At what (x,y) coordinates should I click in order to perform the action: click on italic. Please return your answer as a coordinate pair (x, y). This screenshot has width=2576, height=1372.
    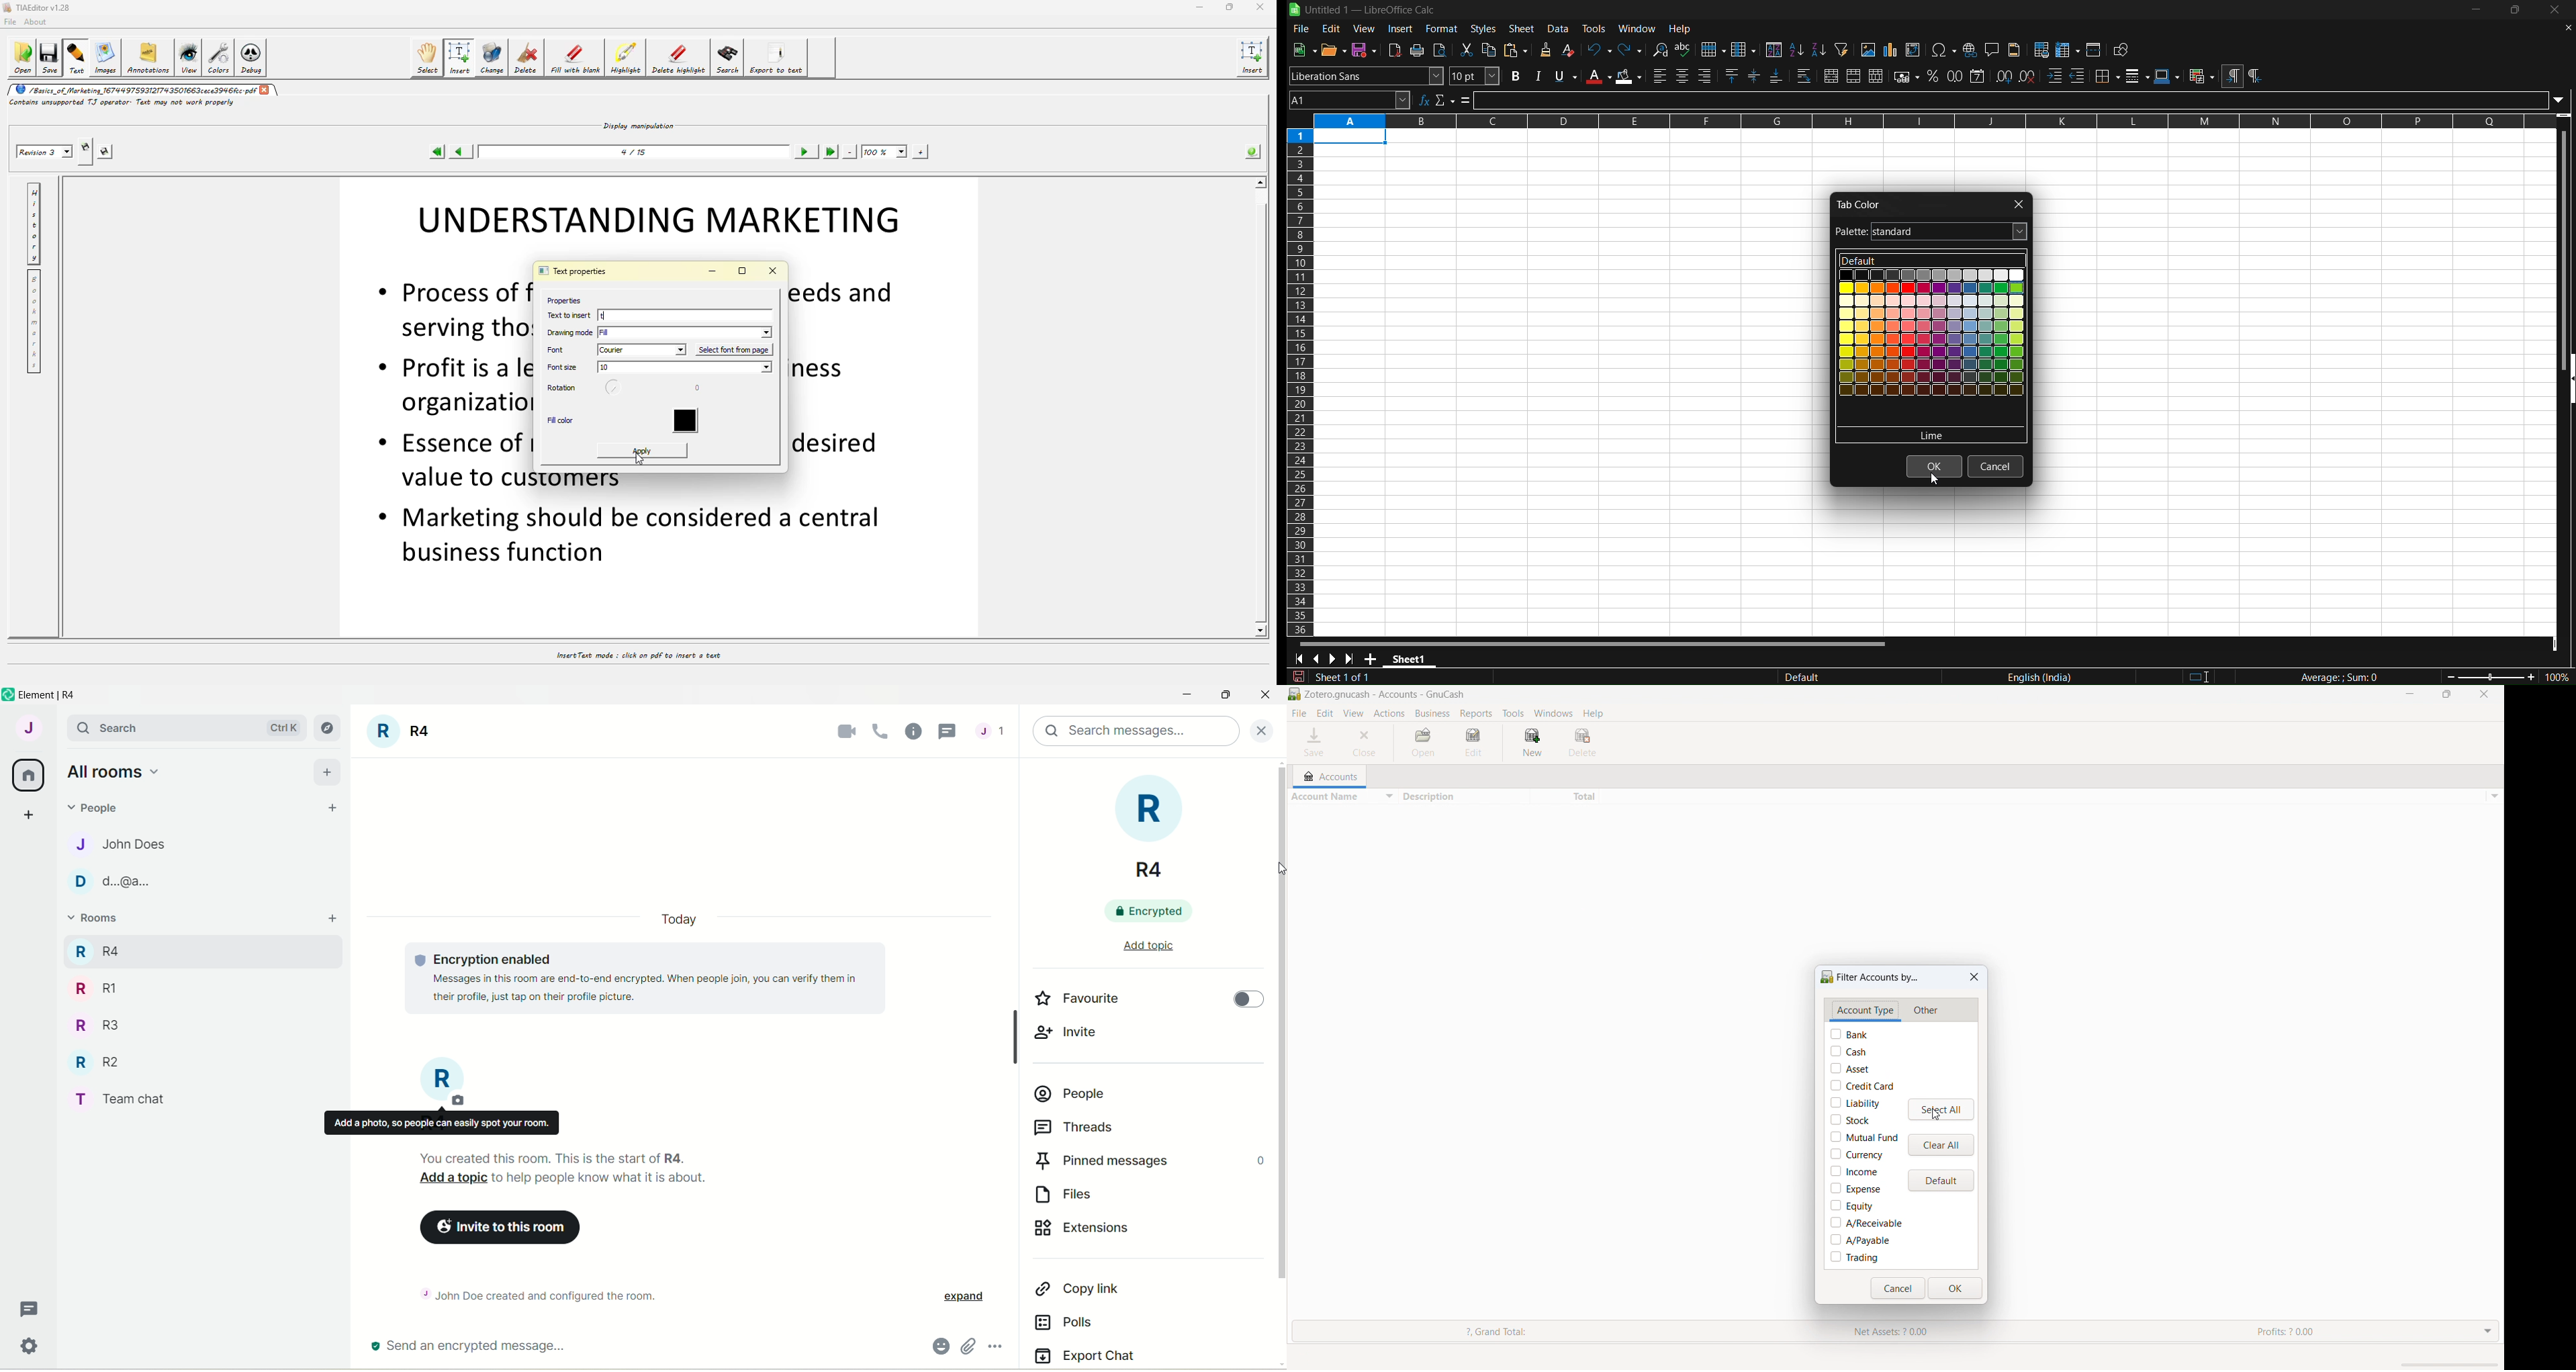
    Looking at the image, I should click on (1537, 76).